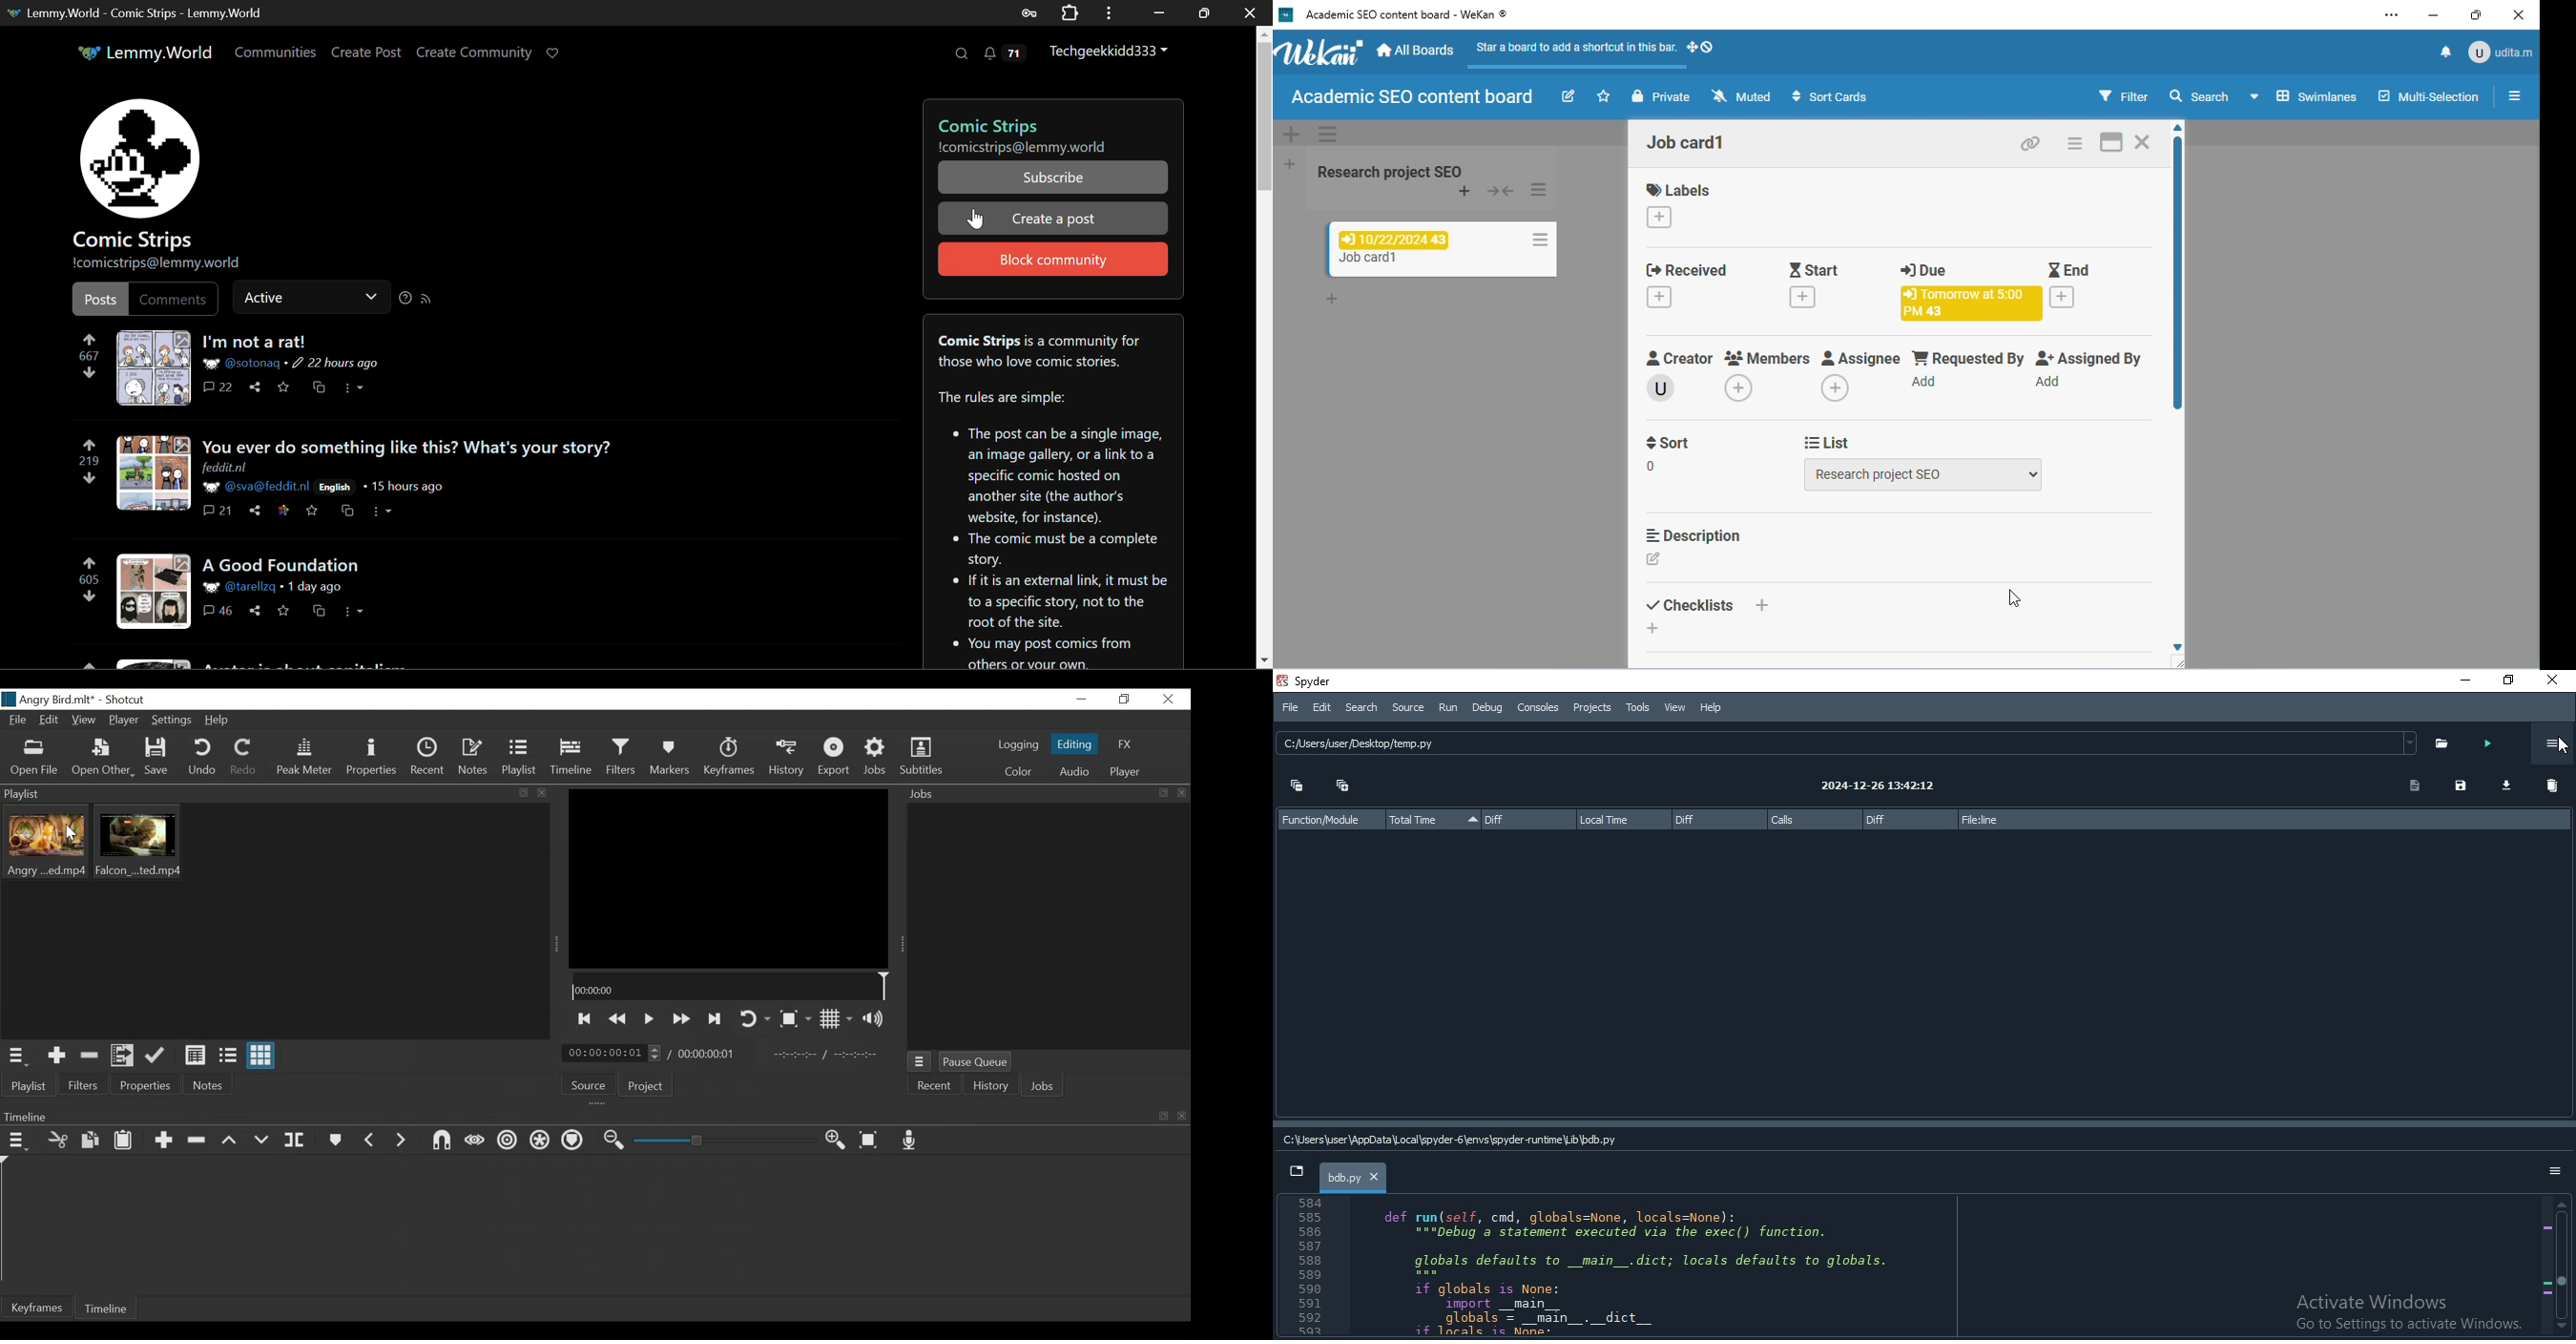 This screenshot has height=1344, width=2576. Describe the element at coordinates (2122, 97) in the screenshot. I see `filter` at that location.